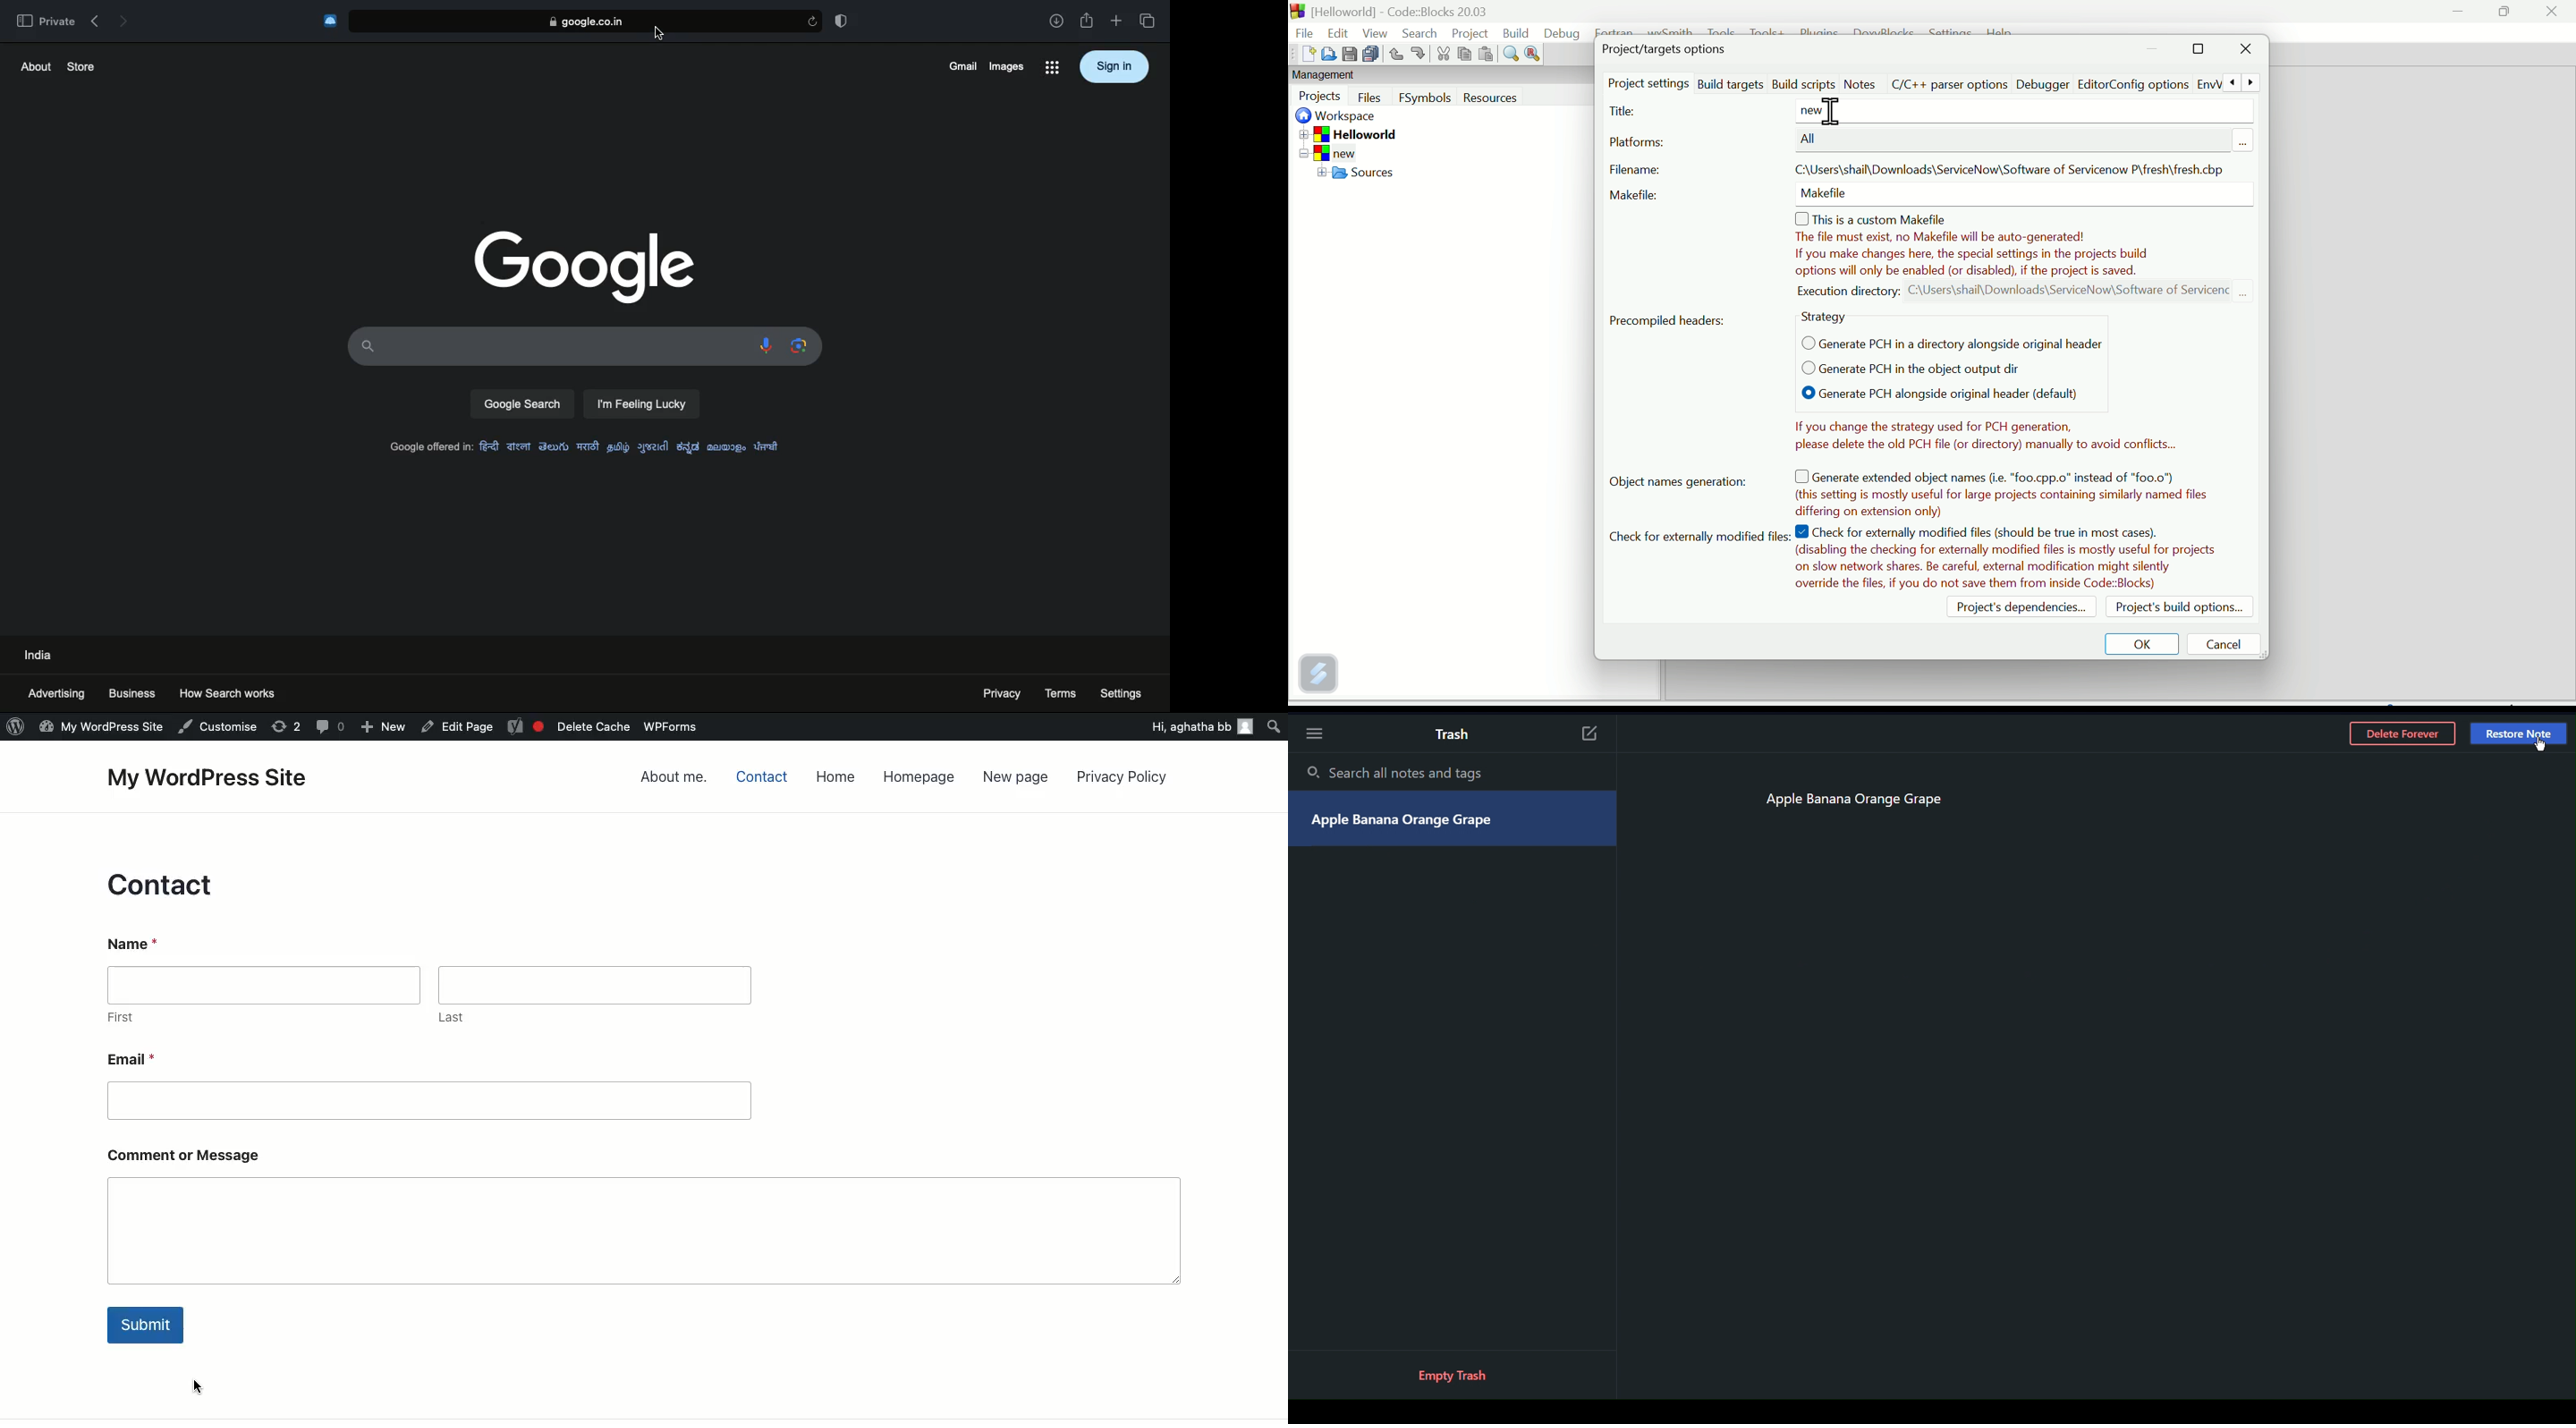 Image resolution: width=2576 pixels, height=1428 pixels. Describe the element at coordinates (2231, 82) in the screenshot. I see `Previous` at that location.